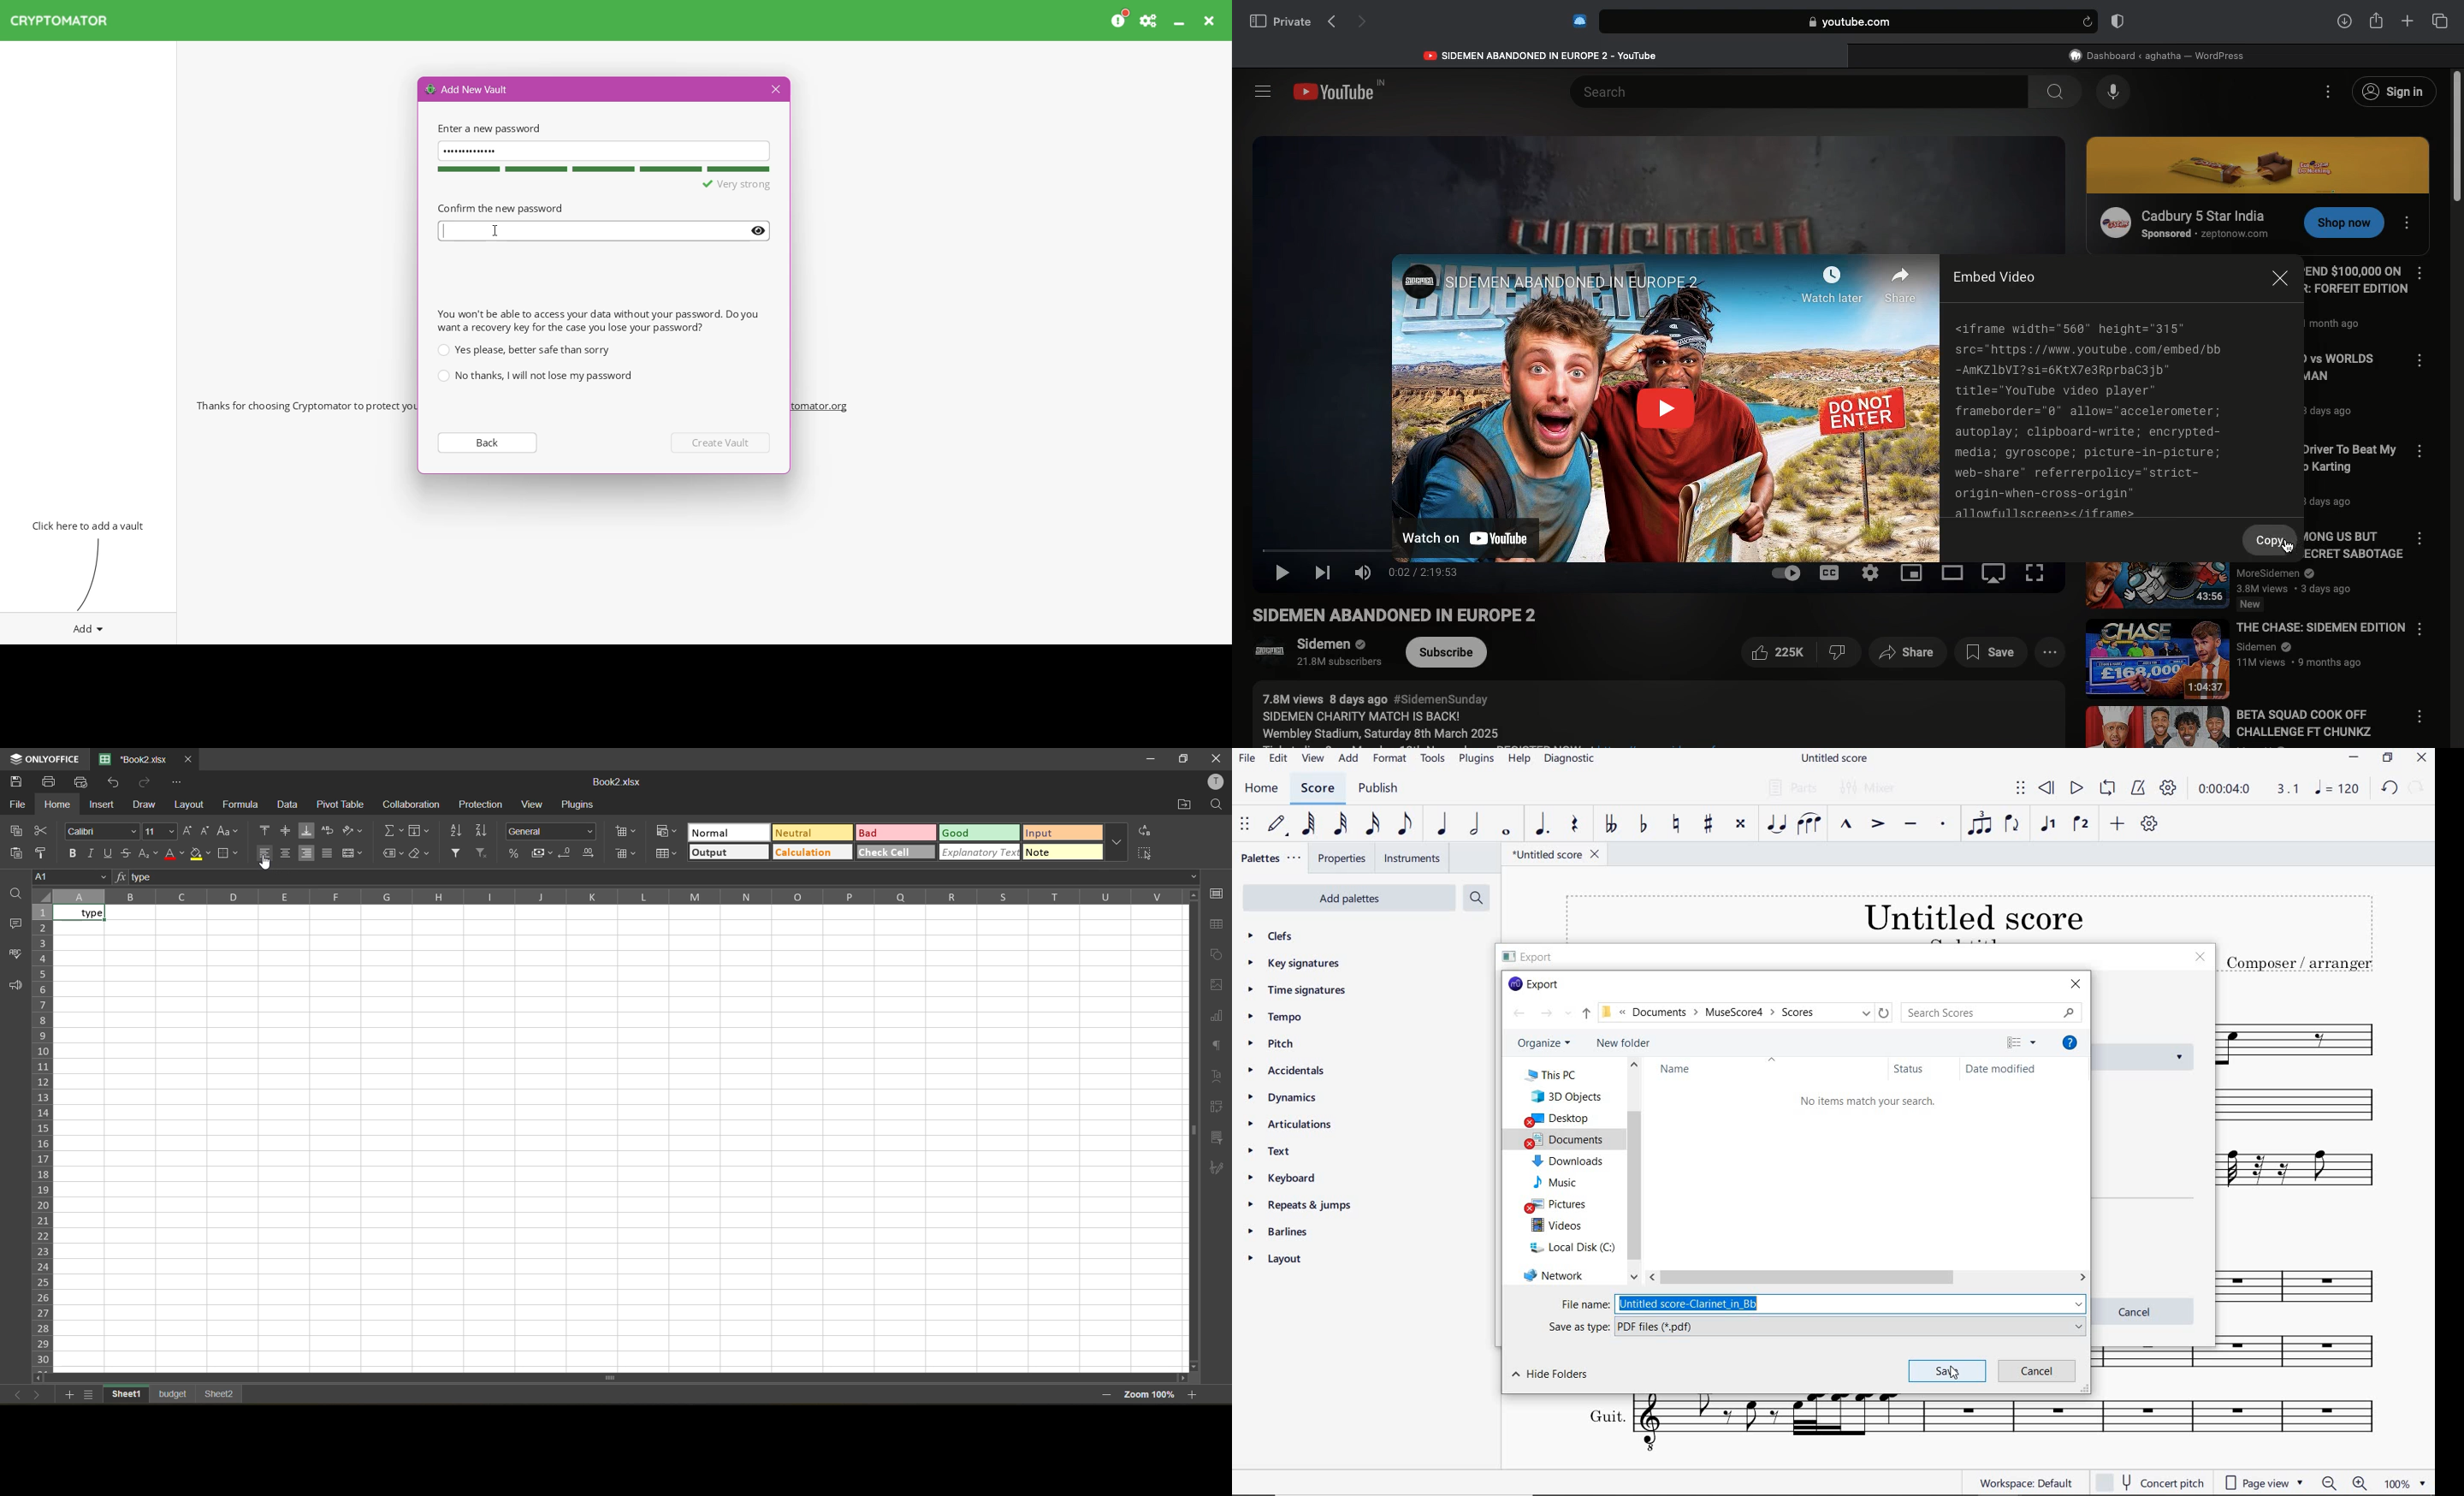 The width and height of the screenshot is (2464, 1512). Describe the element at coordinates (2355, 303) in the screenshot. I see `Video name` at that location.